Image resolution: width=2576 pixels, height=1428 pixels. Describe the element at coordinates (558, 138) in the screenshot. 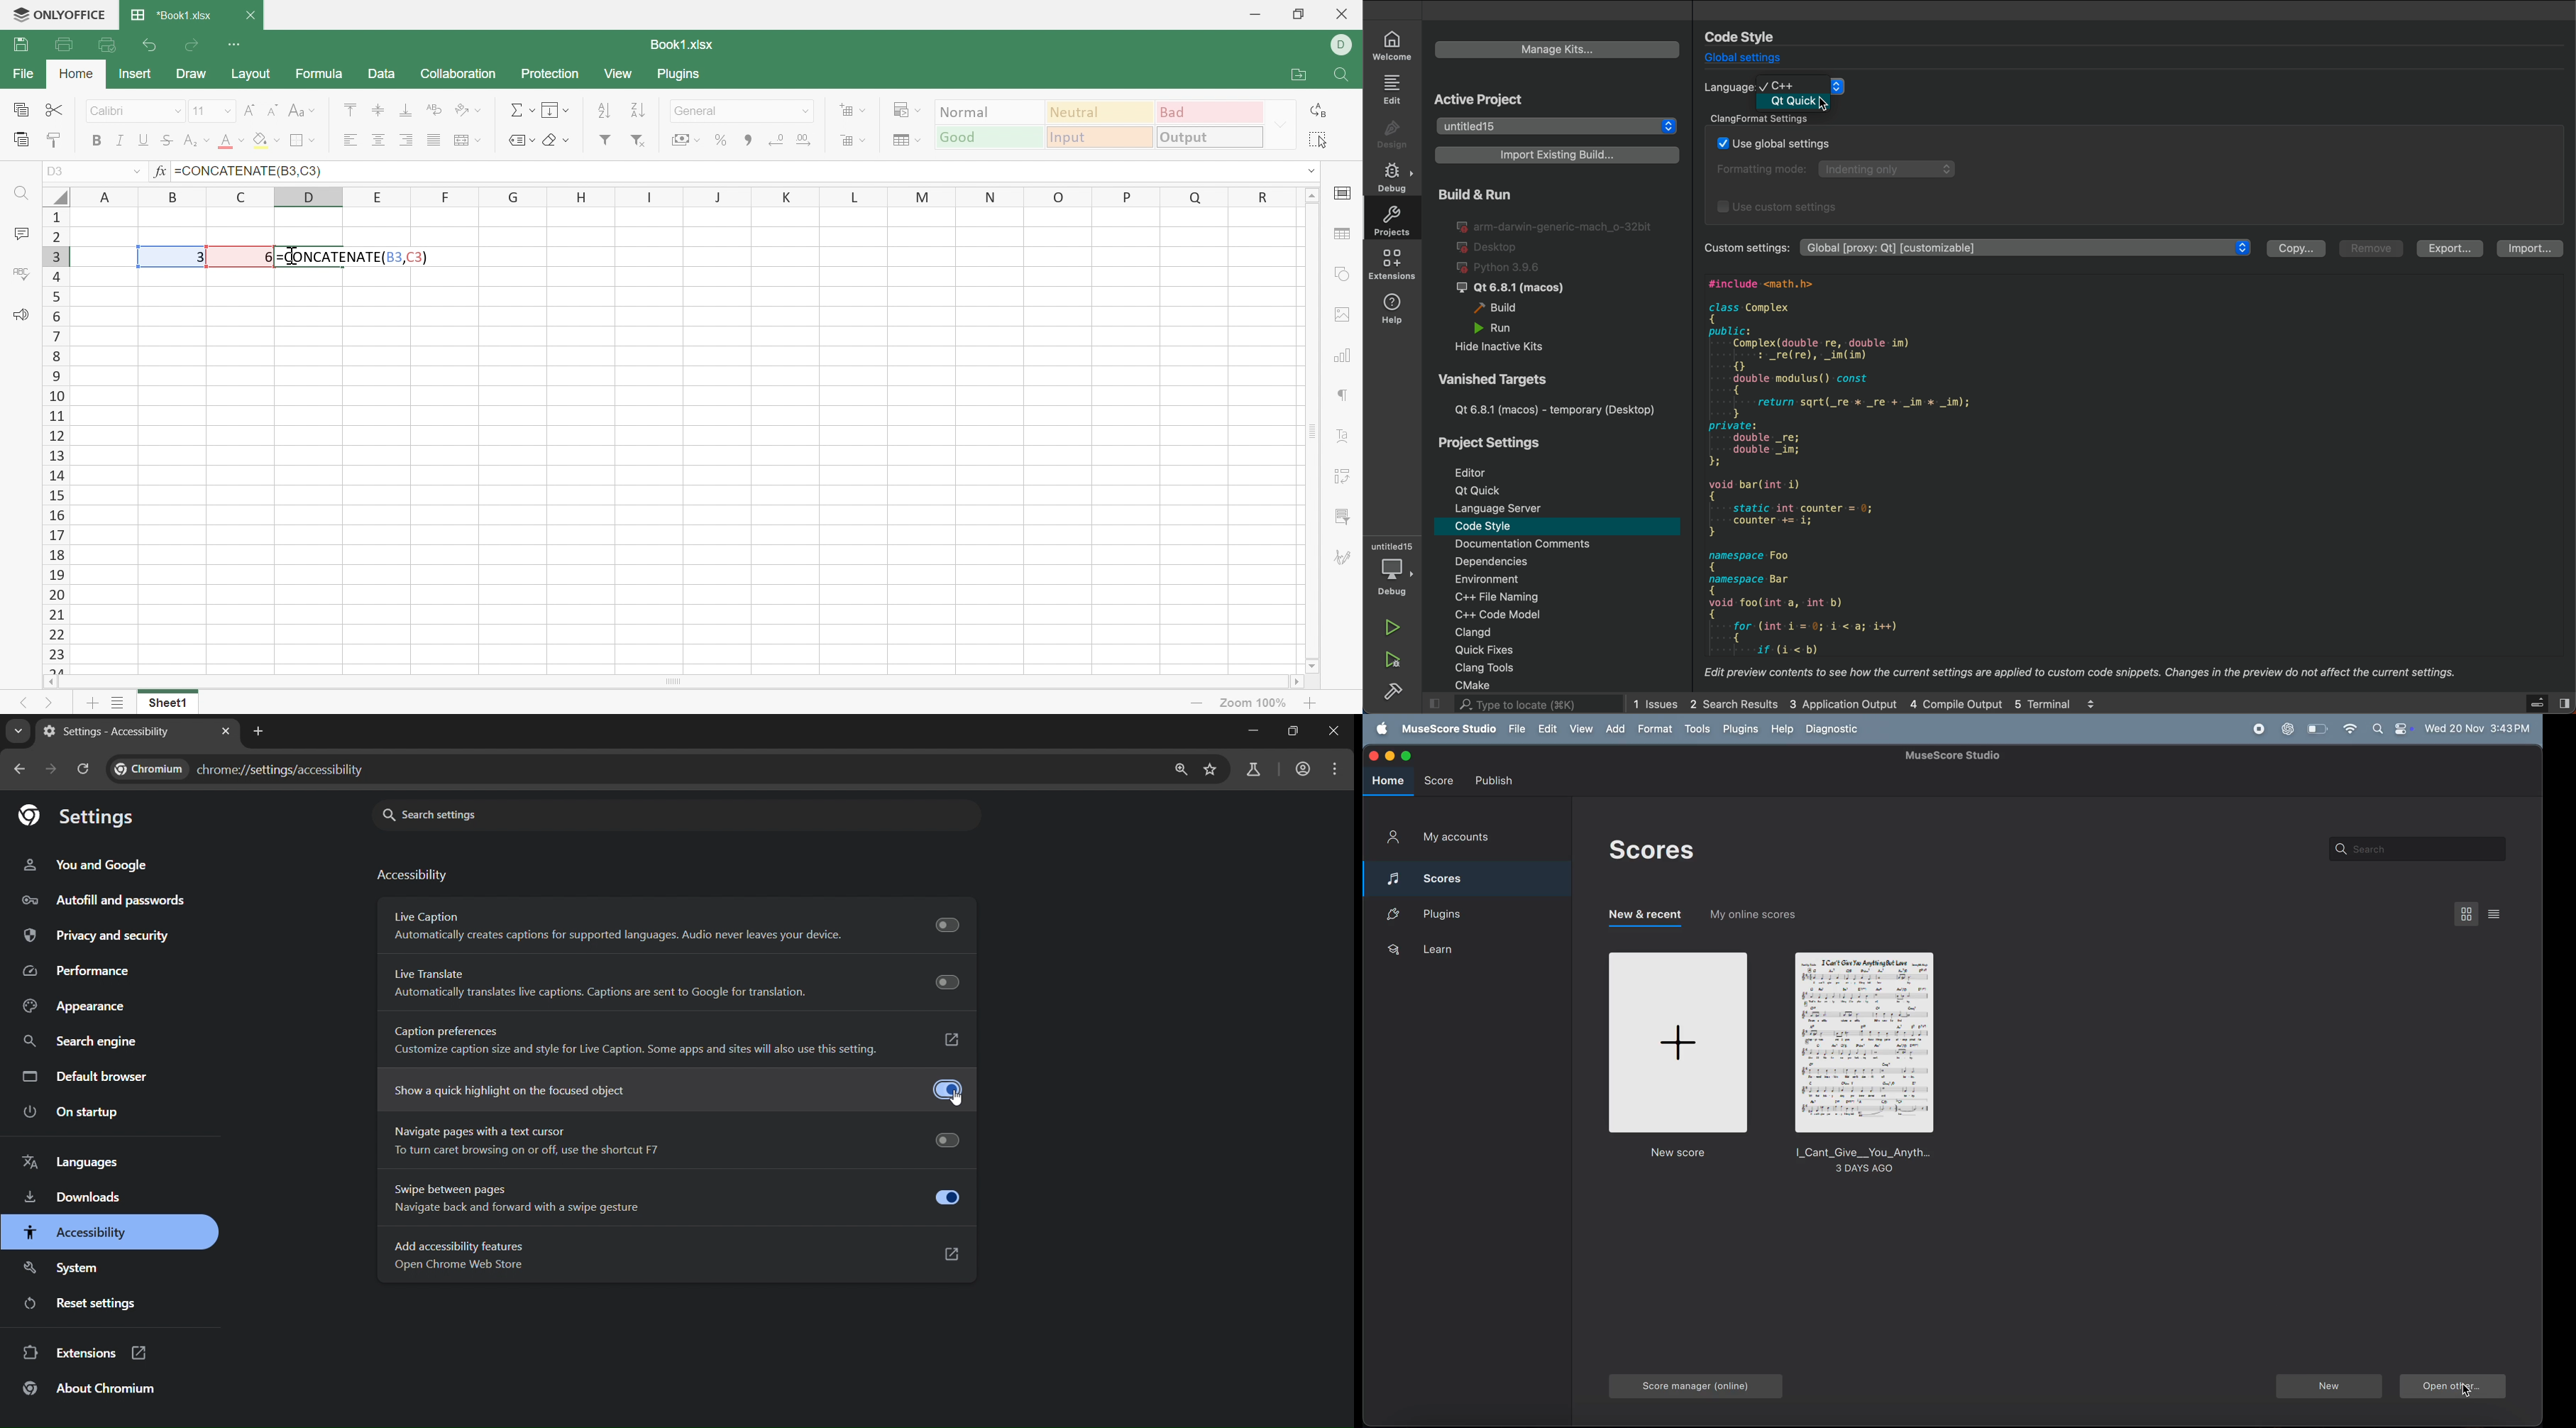

I see `Clear` at that location.